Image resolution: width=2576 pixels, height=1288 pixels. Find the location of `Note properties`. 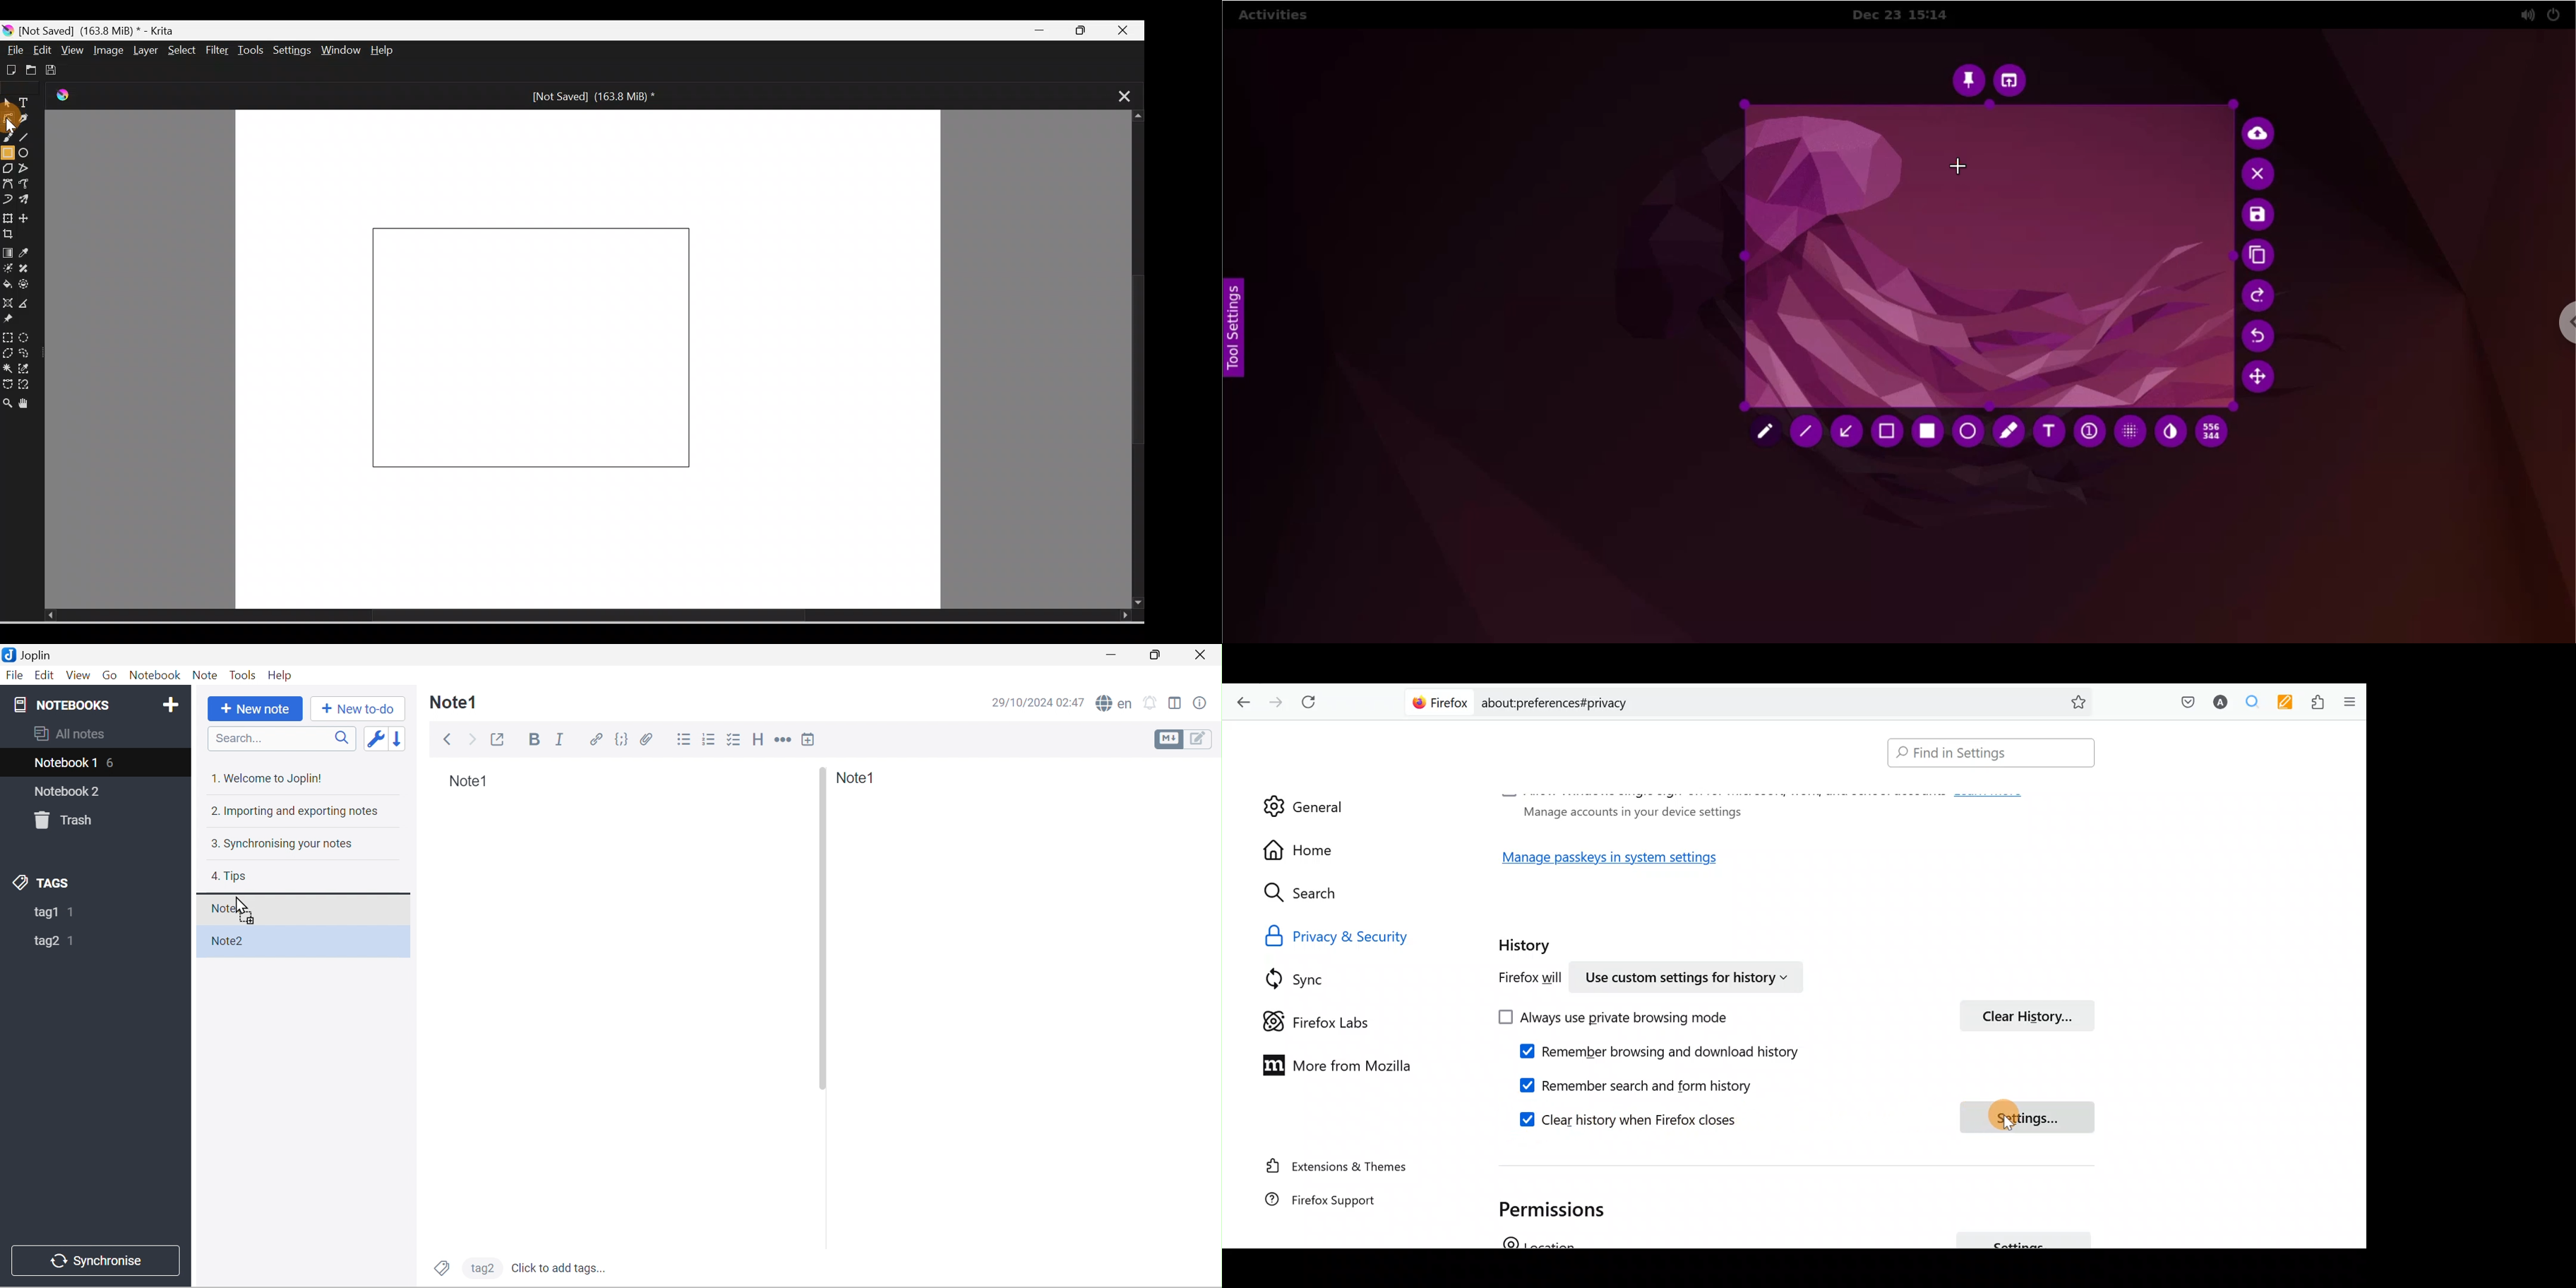

Note properties is located at coordinates (1200, 703).